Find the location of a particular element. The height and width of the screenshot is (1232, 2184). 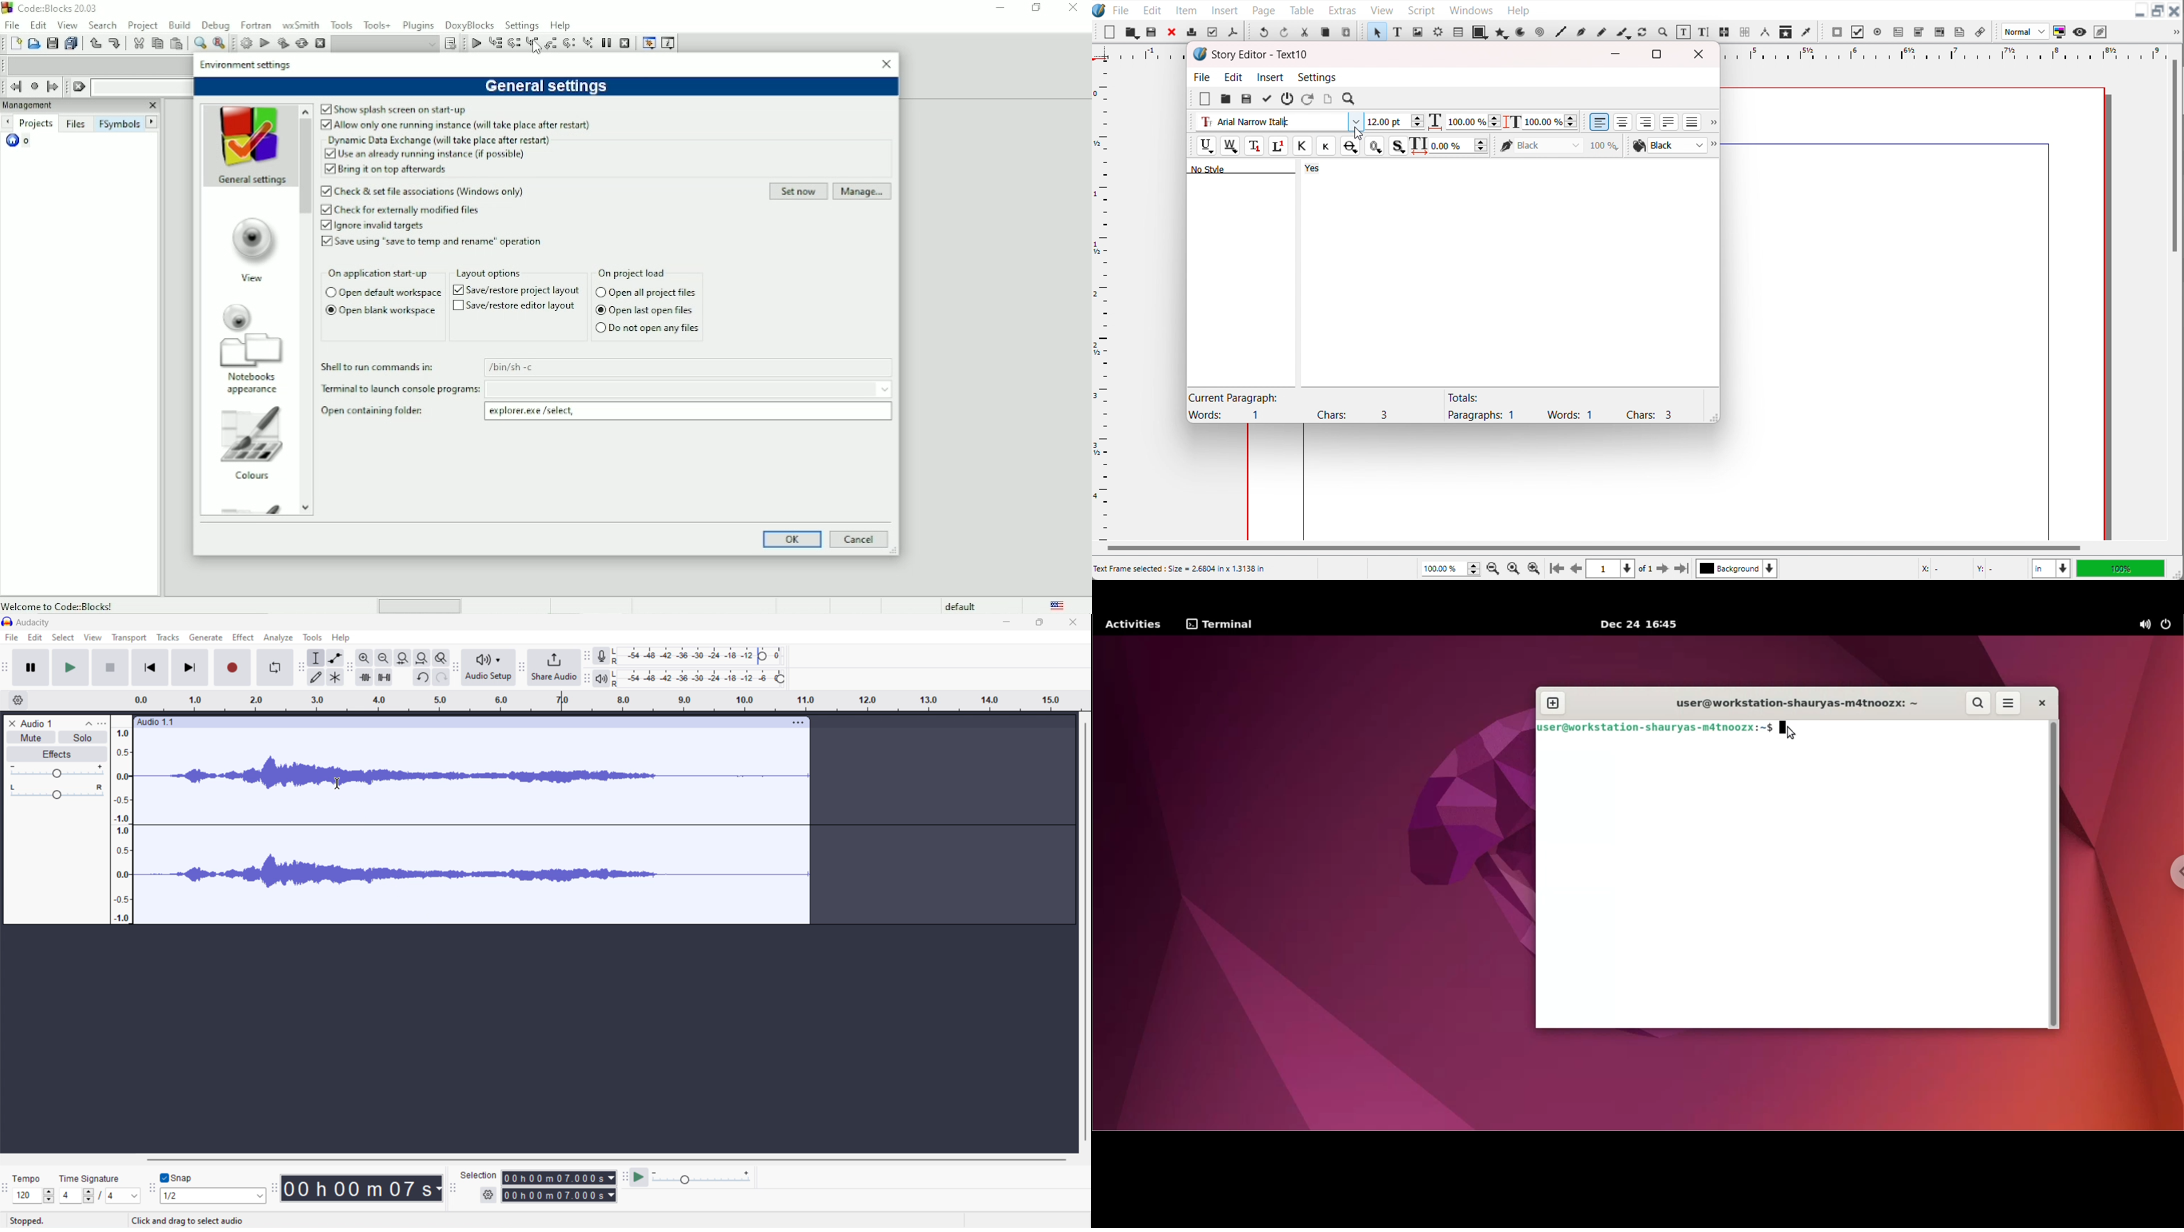

Show the select target dialog is located at coordinates (394, 44).